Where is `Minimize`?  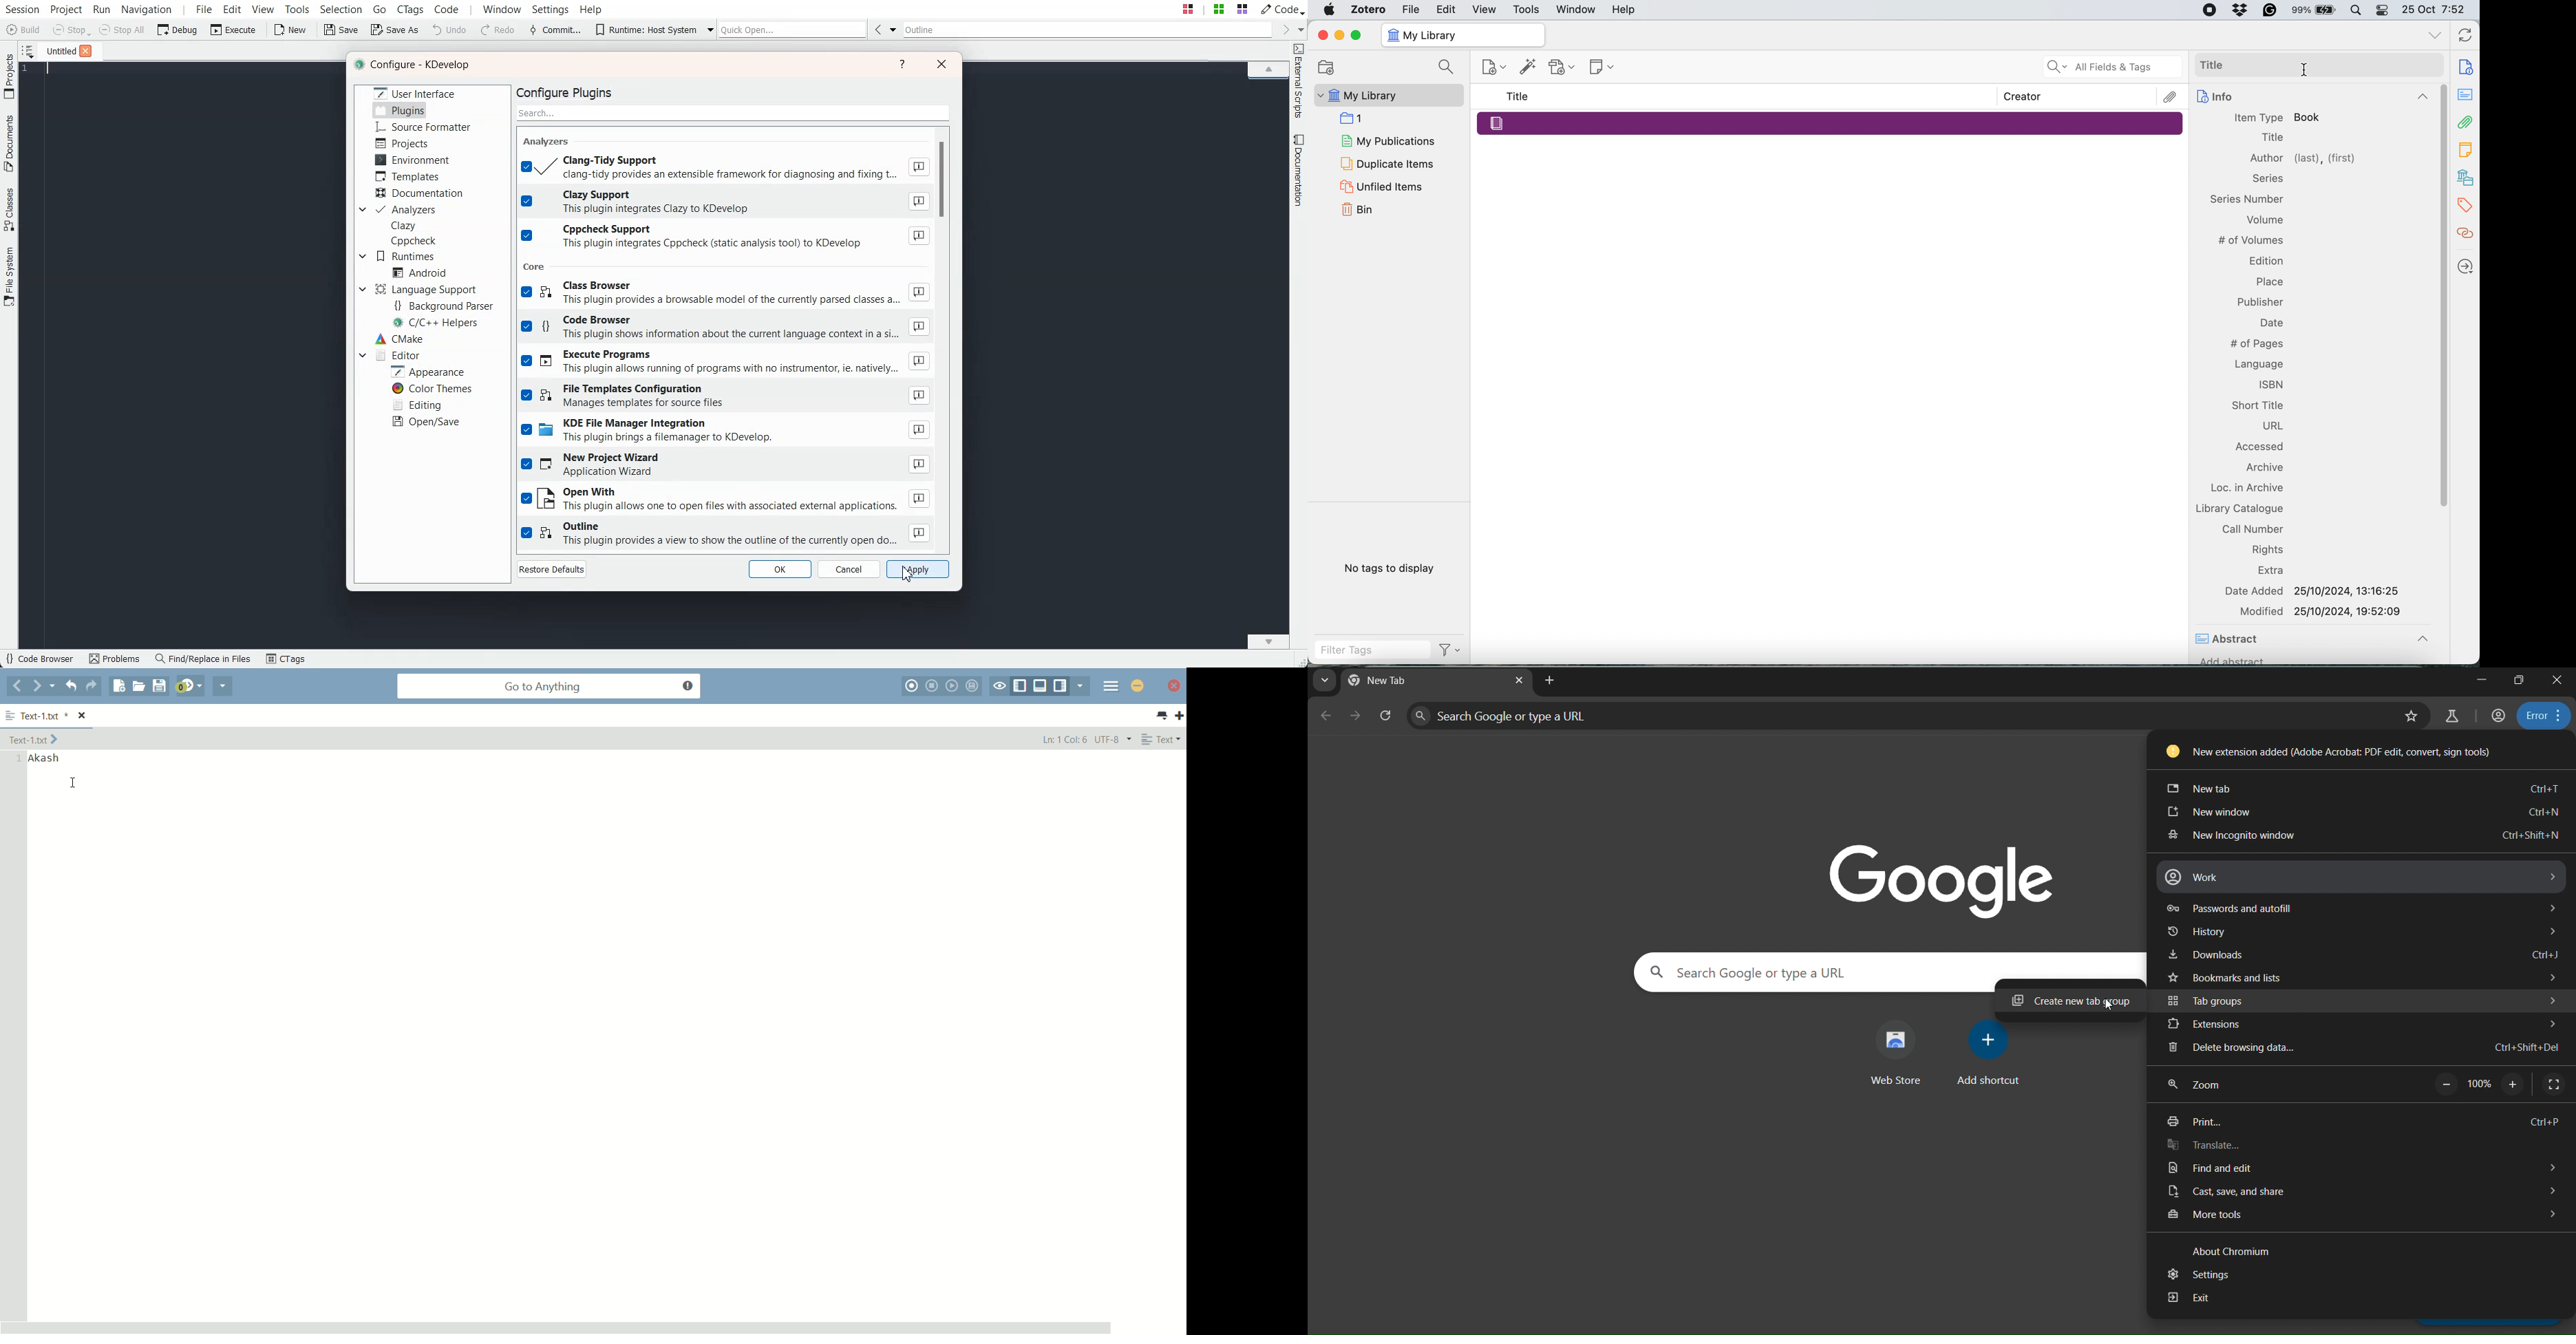
Minimize is located at coordinates (1339, 35).